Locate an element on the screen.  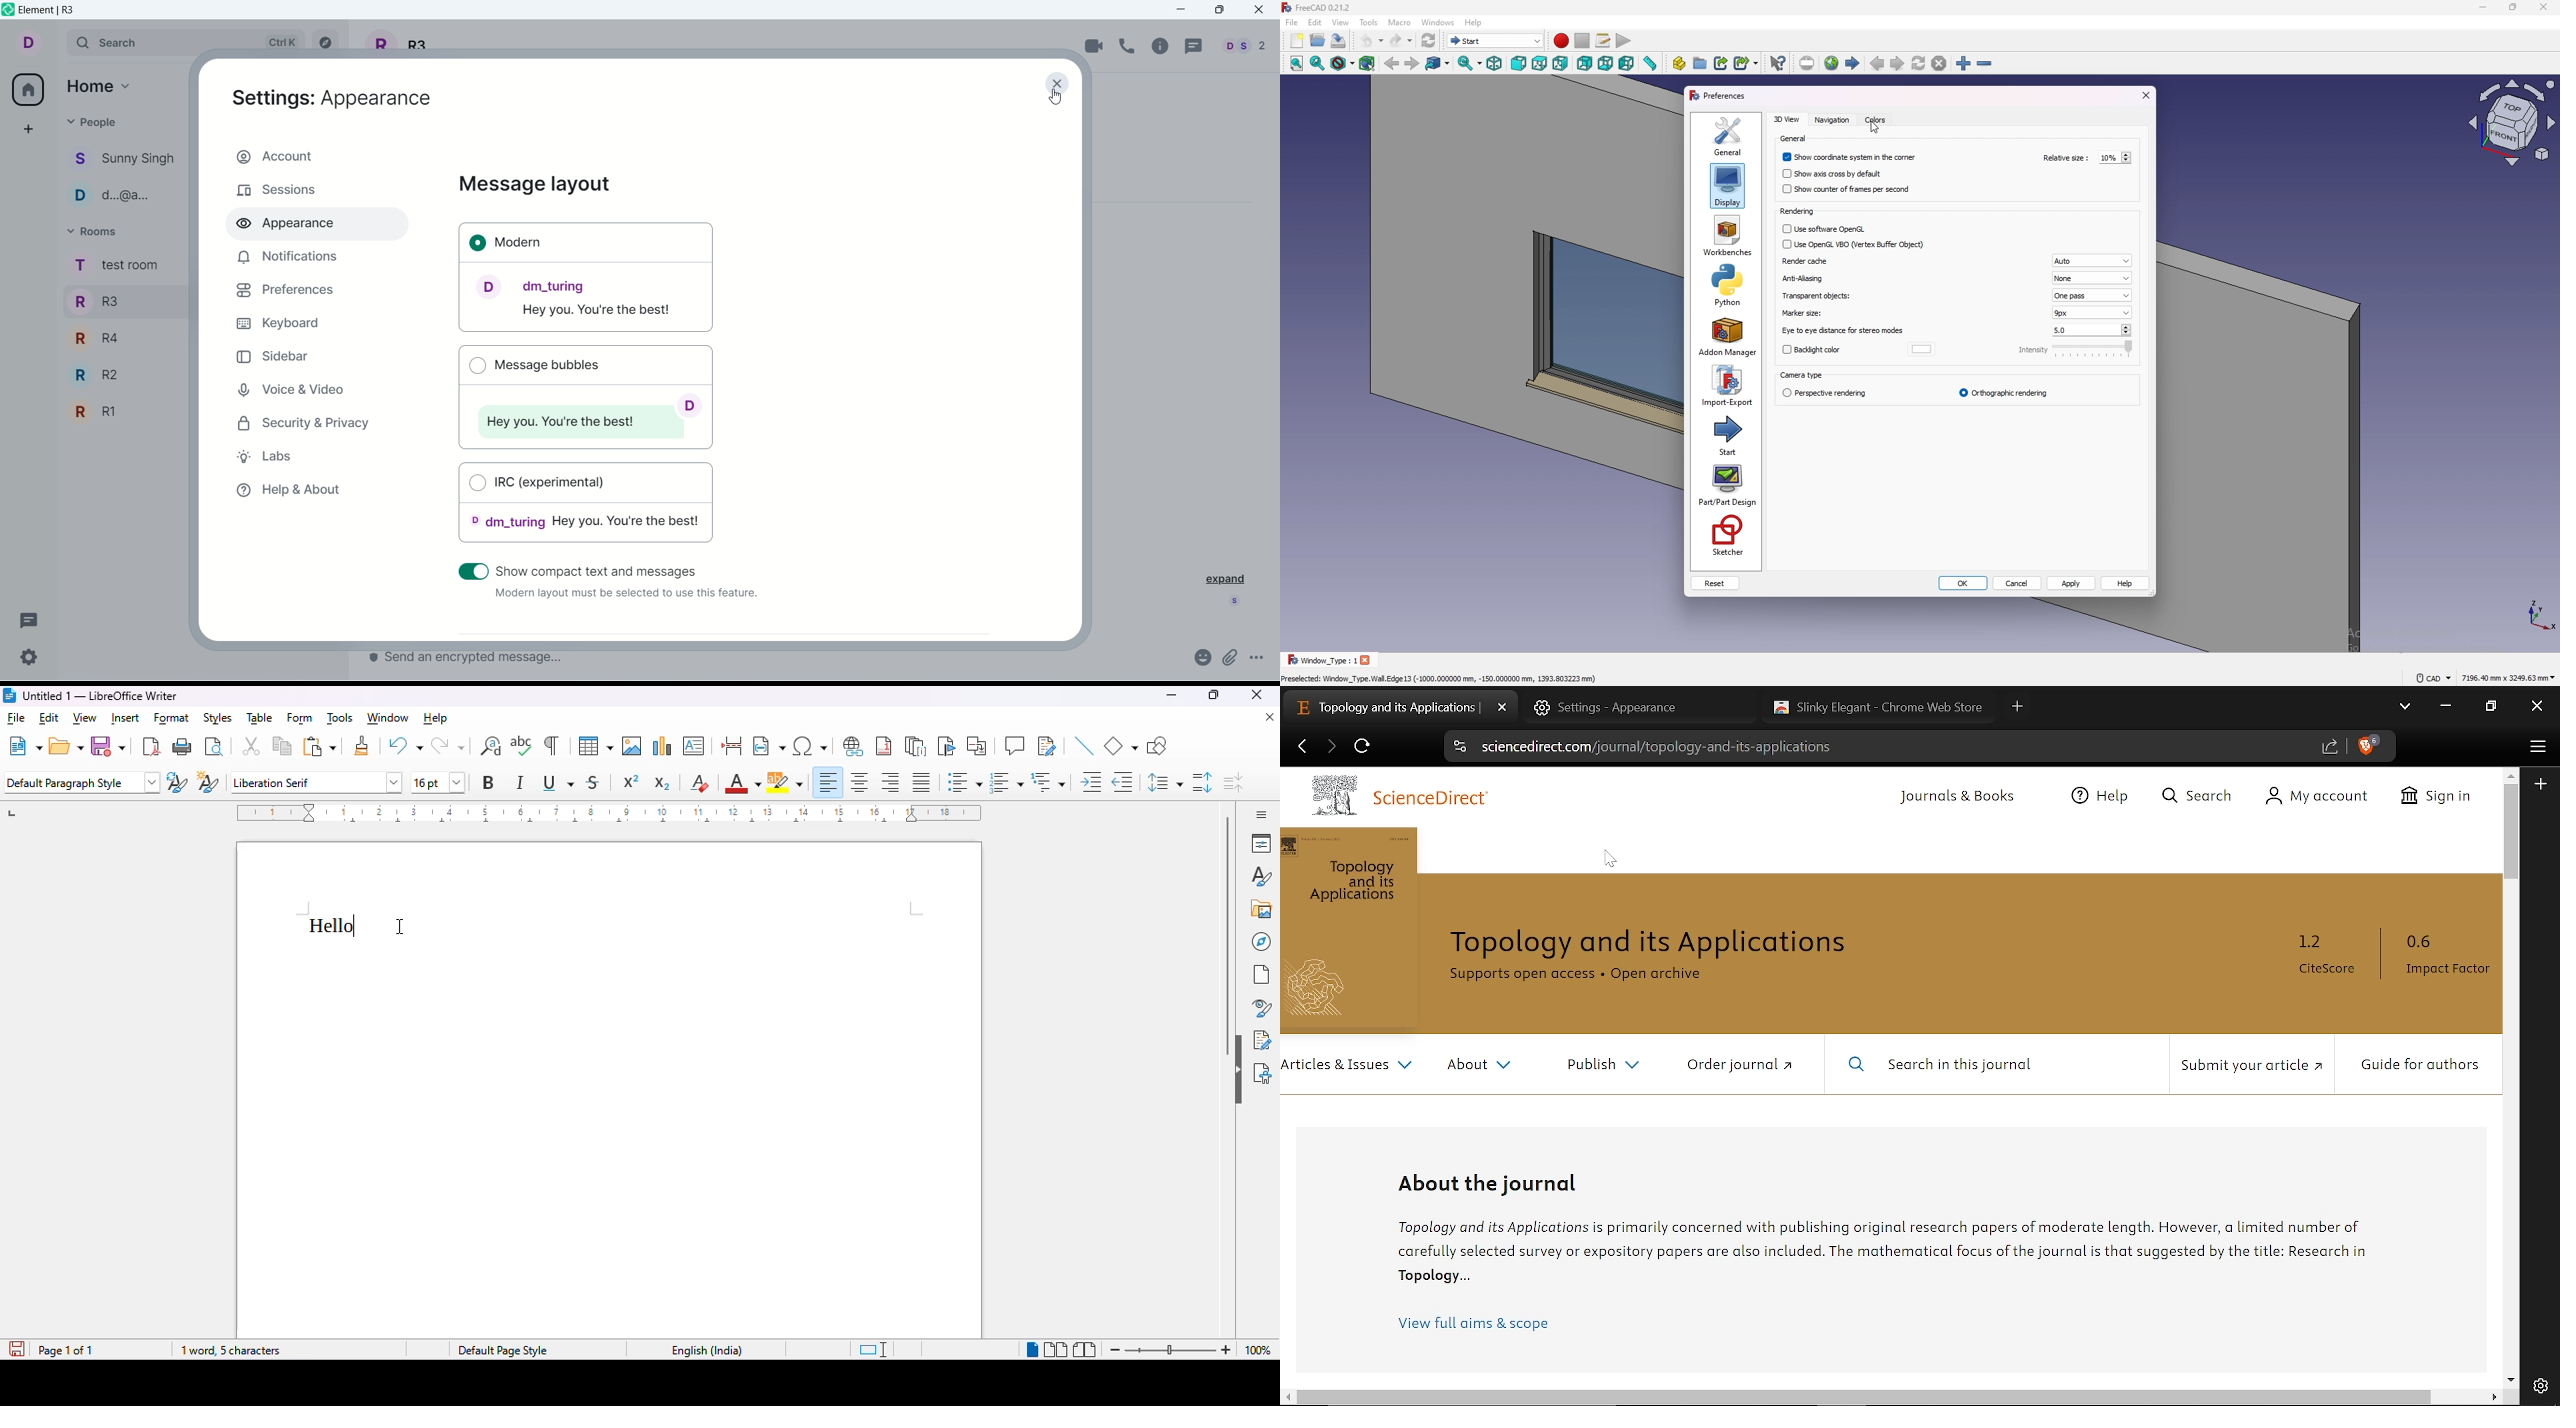
colors is located at coordinates (1875, 120).